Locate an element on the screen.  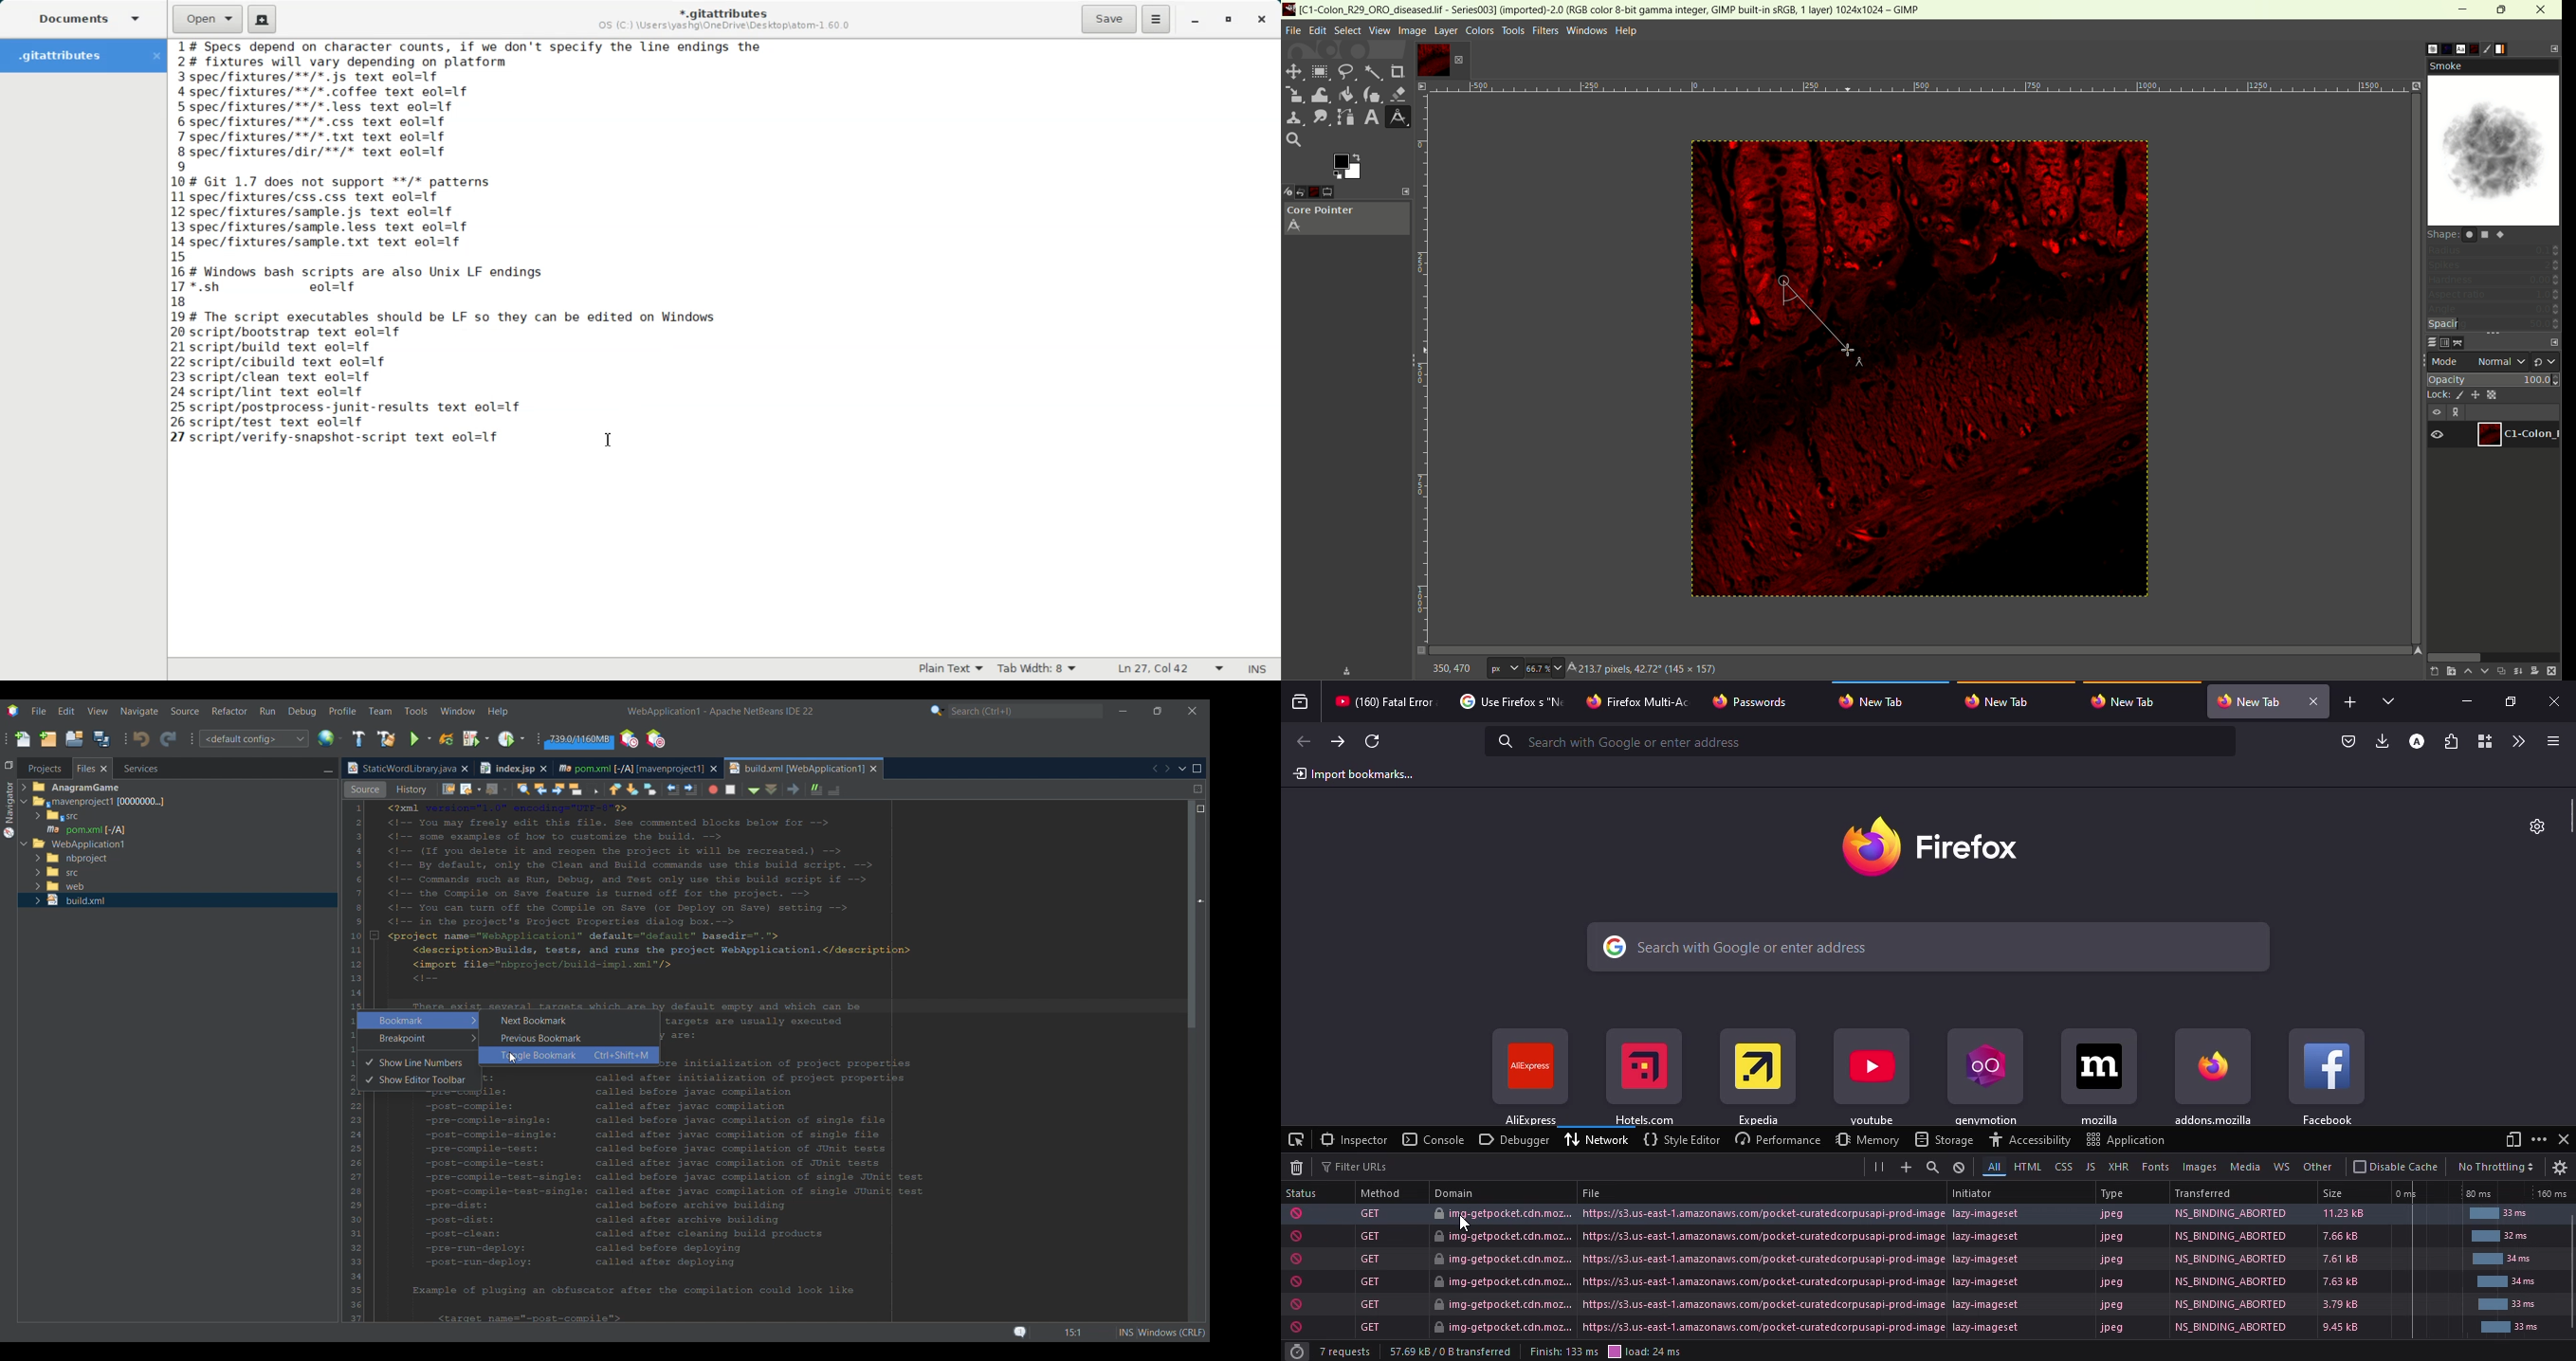
status is located at coordinates (1912, 1302).